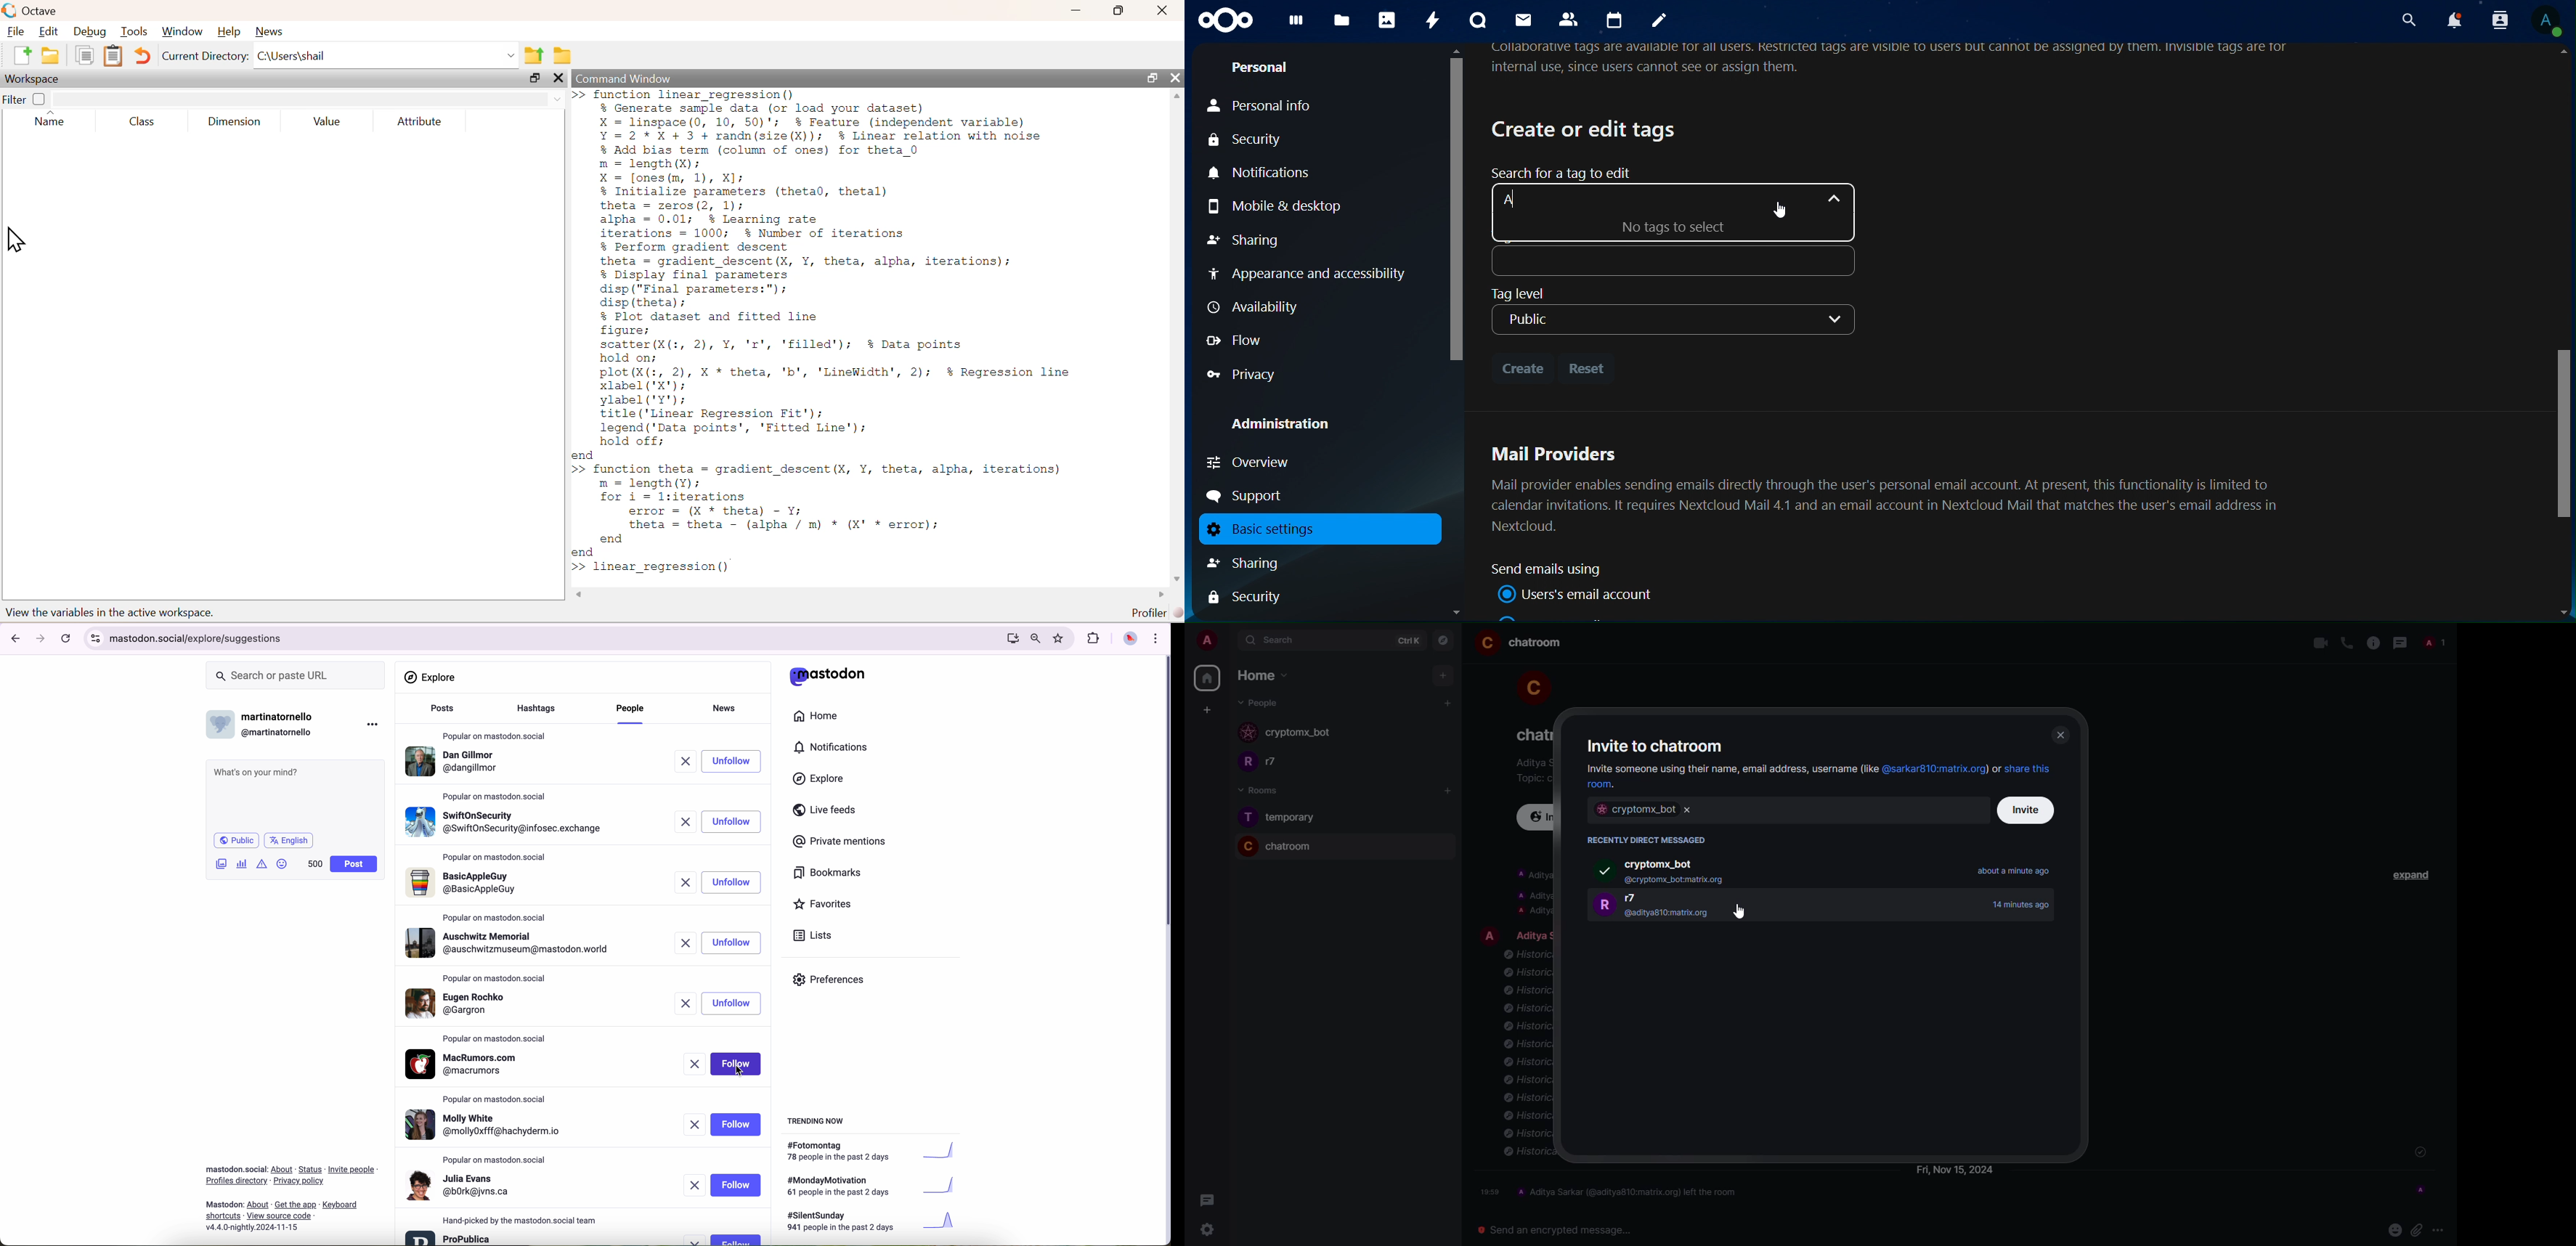 The width and height of the screenshot is (2576, 1260). What do you see at coordinates (2417, 1229) in the screenshot?
I see `attach` at bounding box center [2417, 1229].